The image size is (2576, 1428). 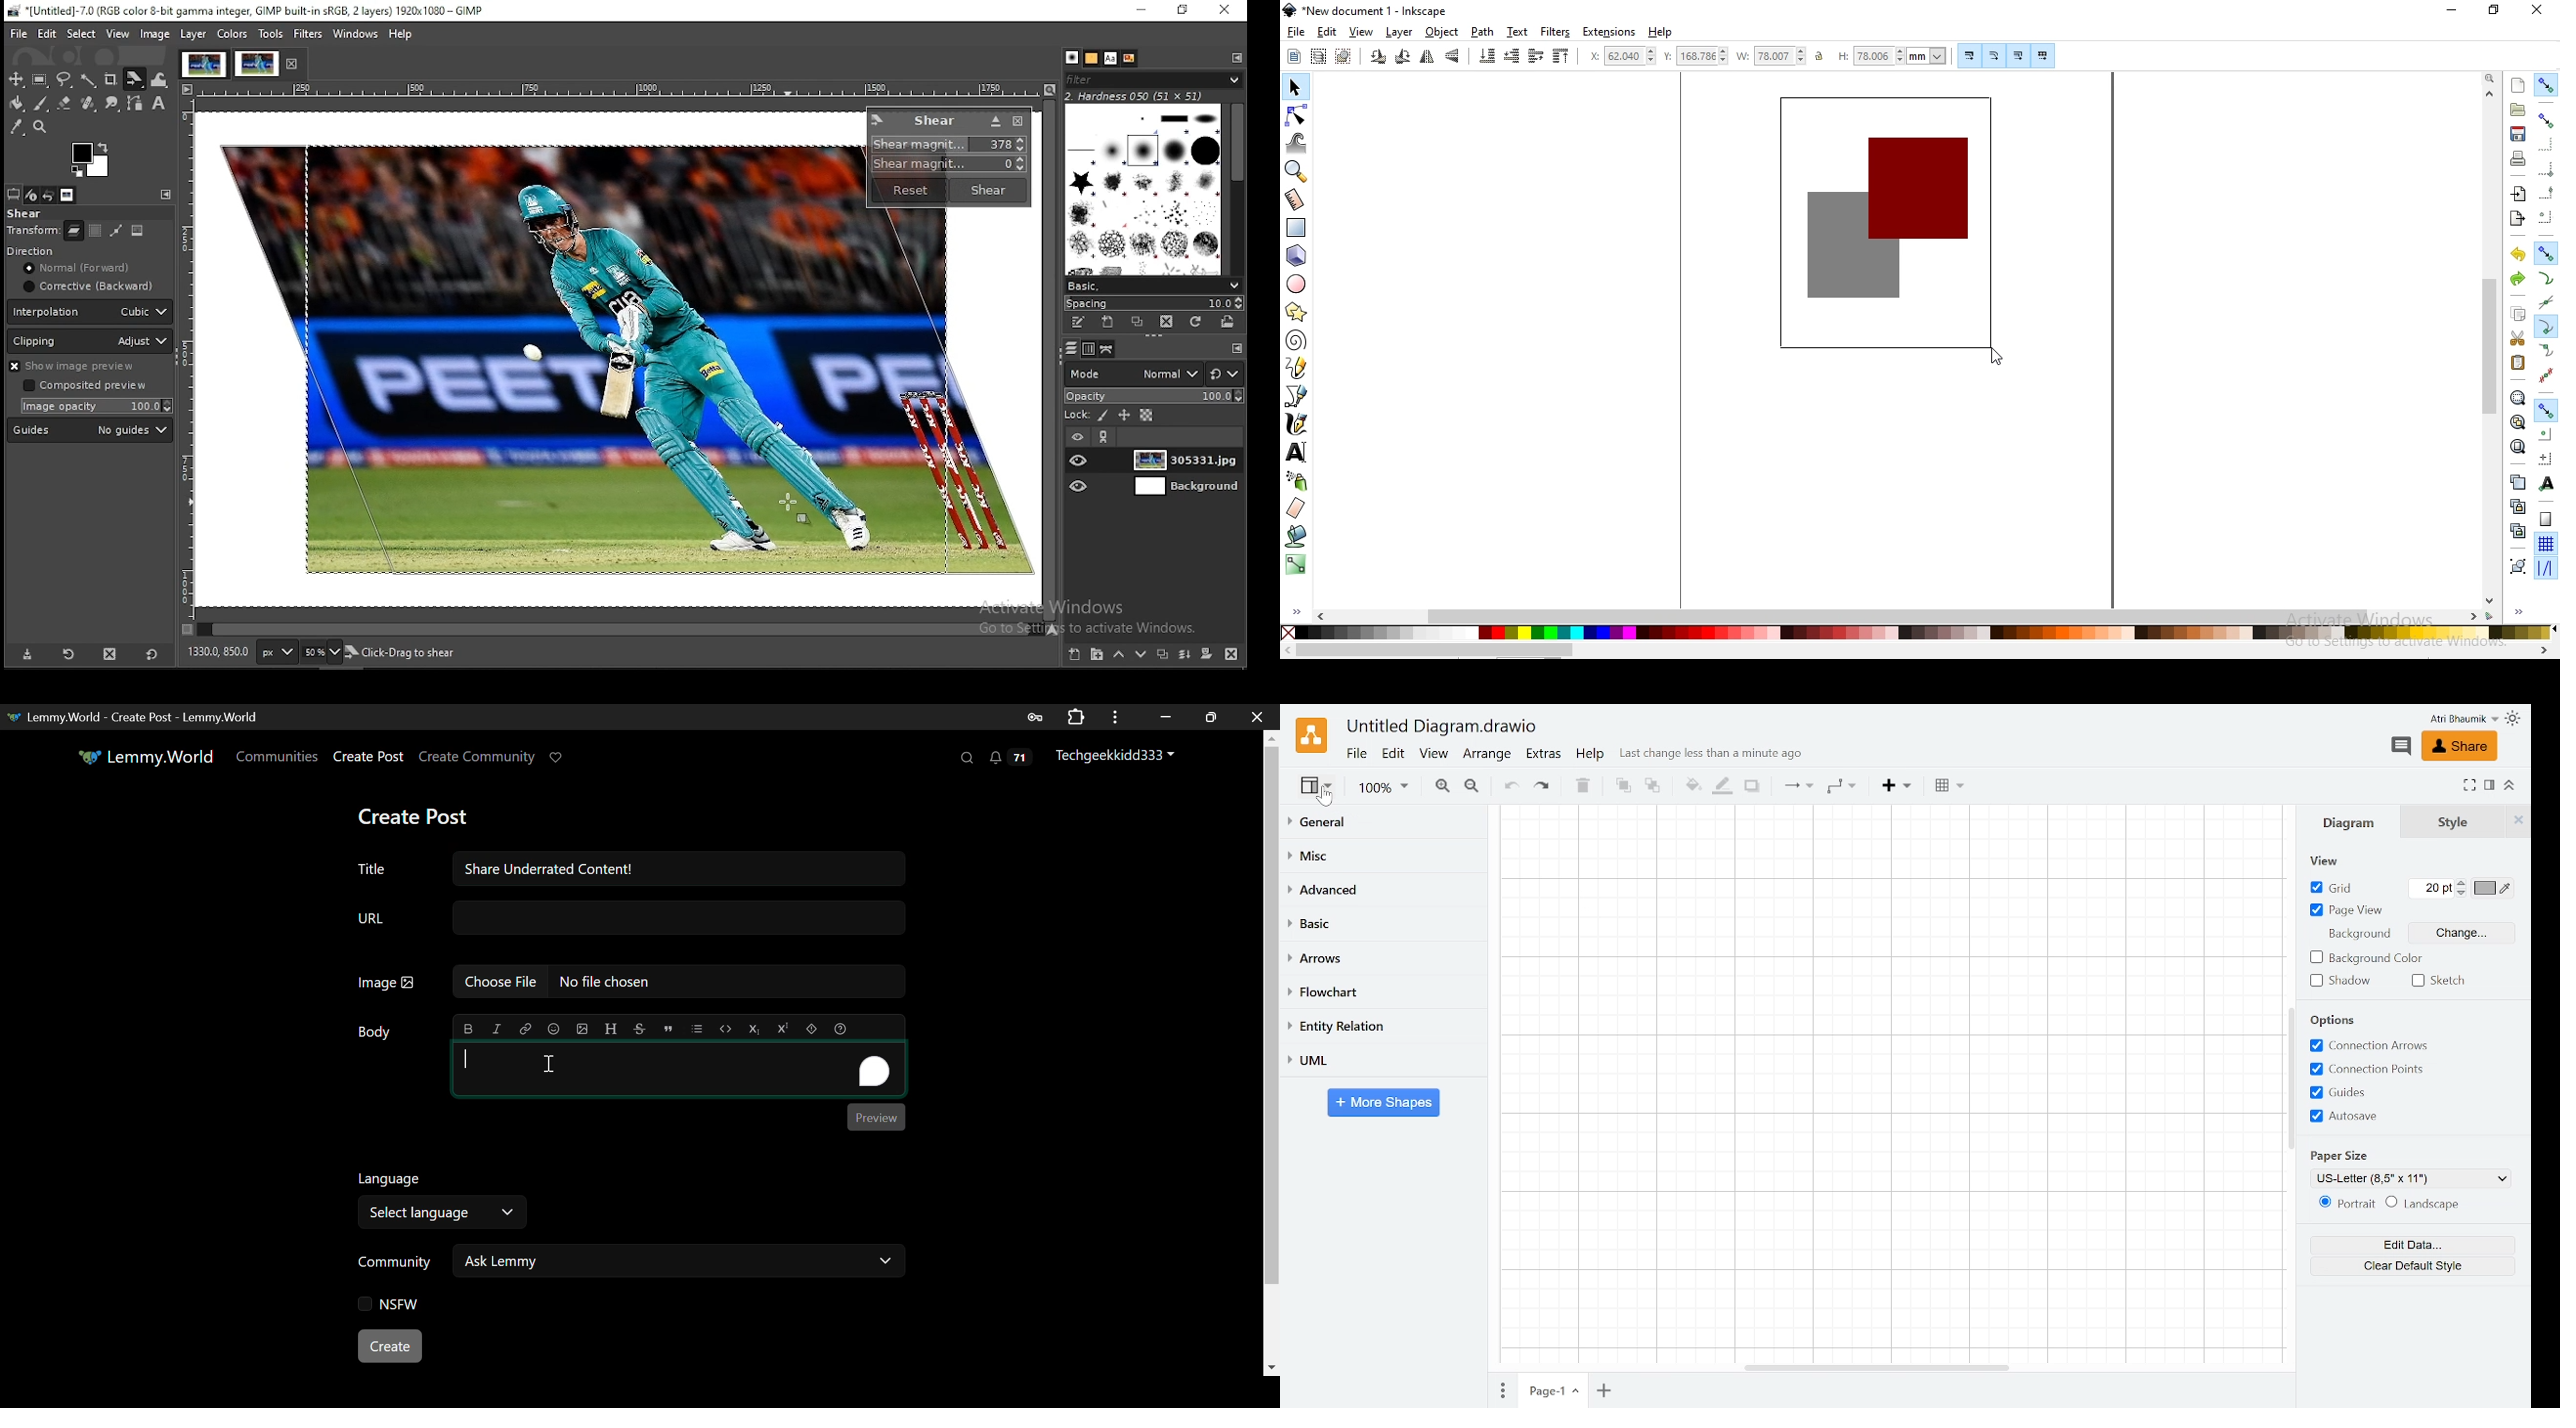 What do you see at coordinates (1298, 115) in the screenshot?
I see `edit paths by nodes` at bounding box center [1298, 115].